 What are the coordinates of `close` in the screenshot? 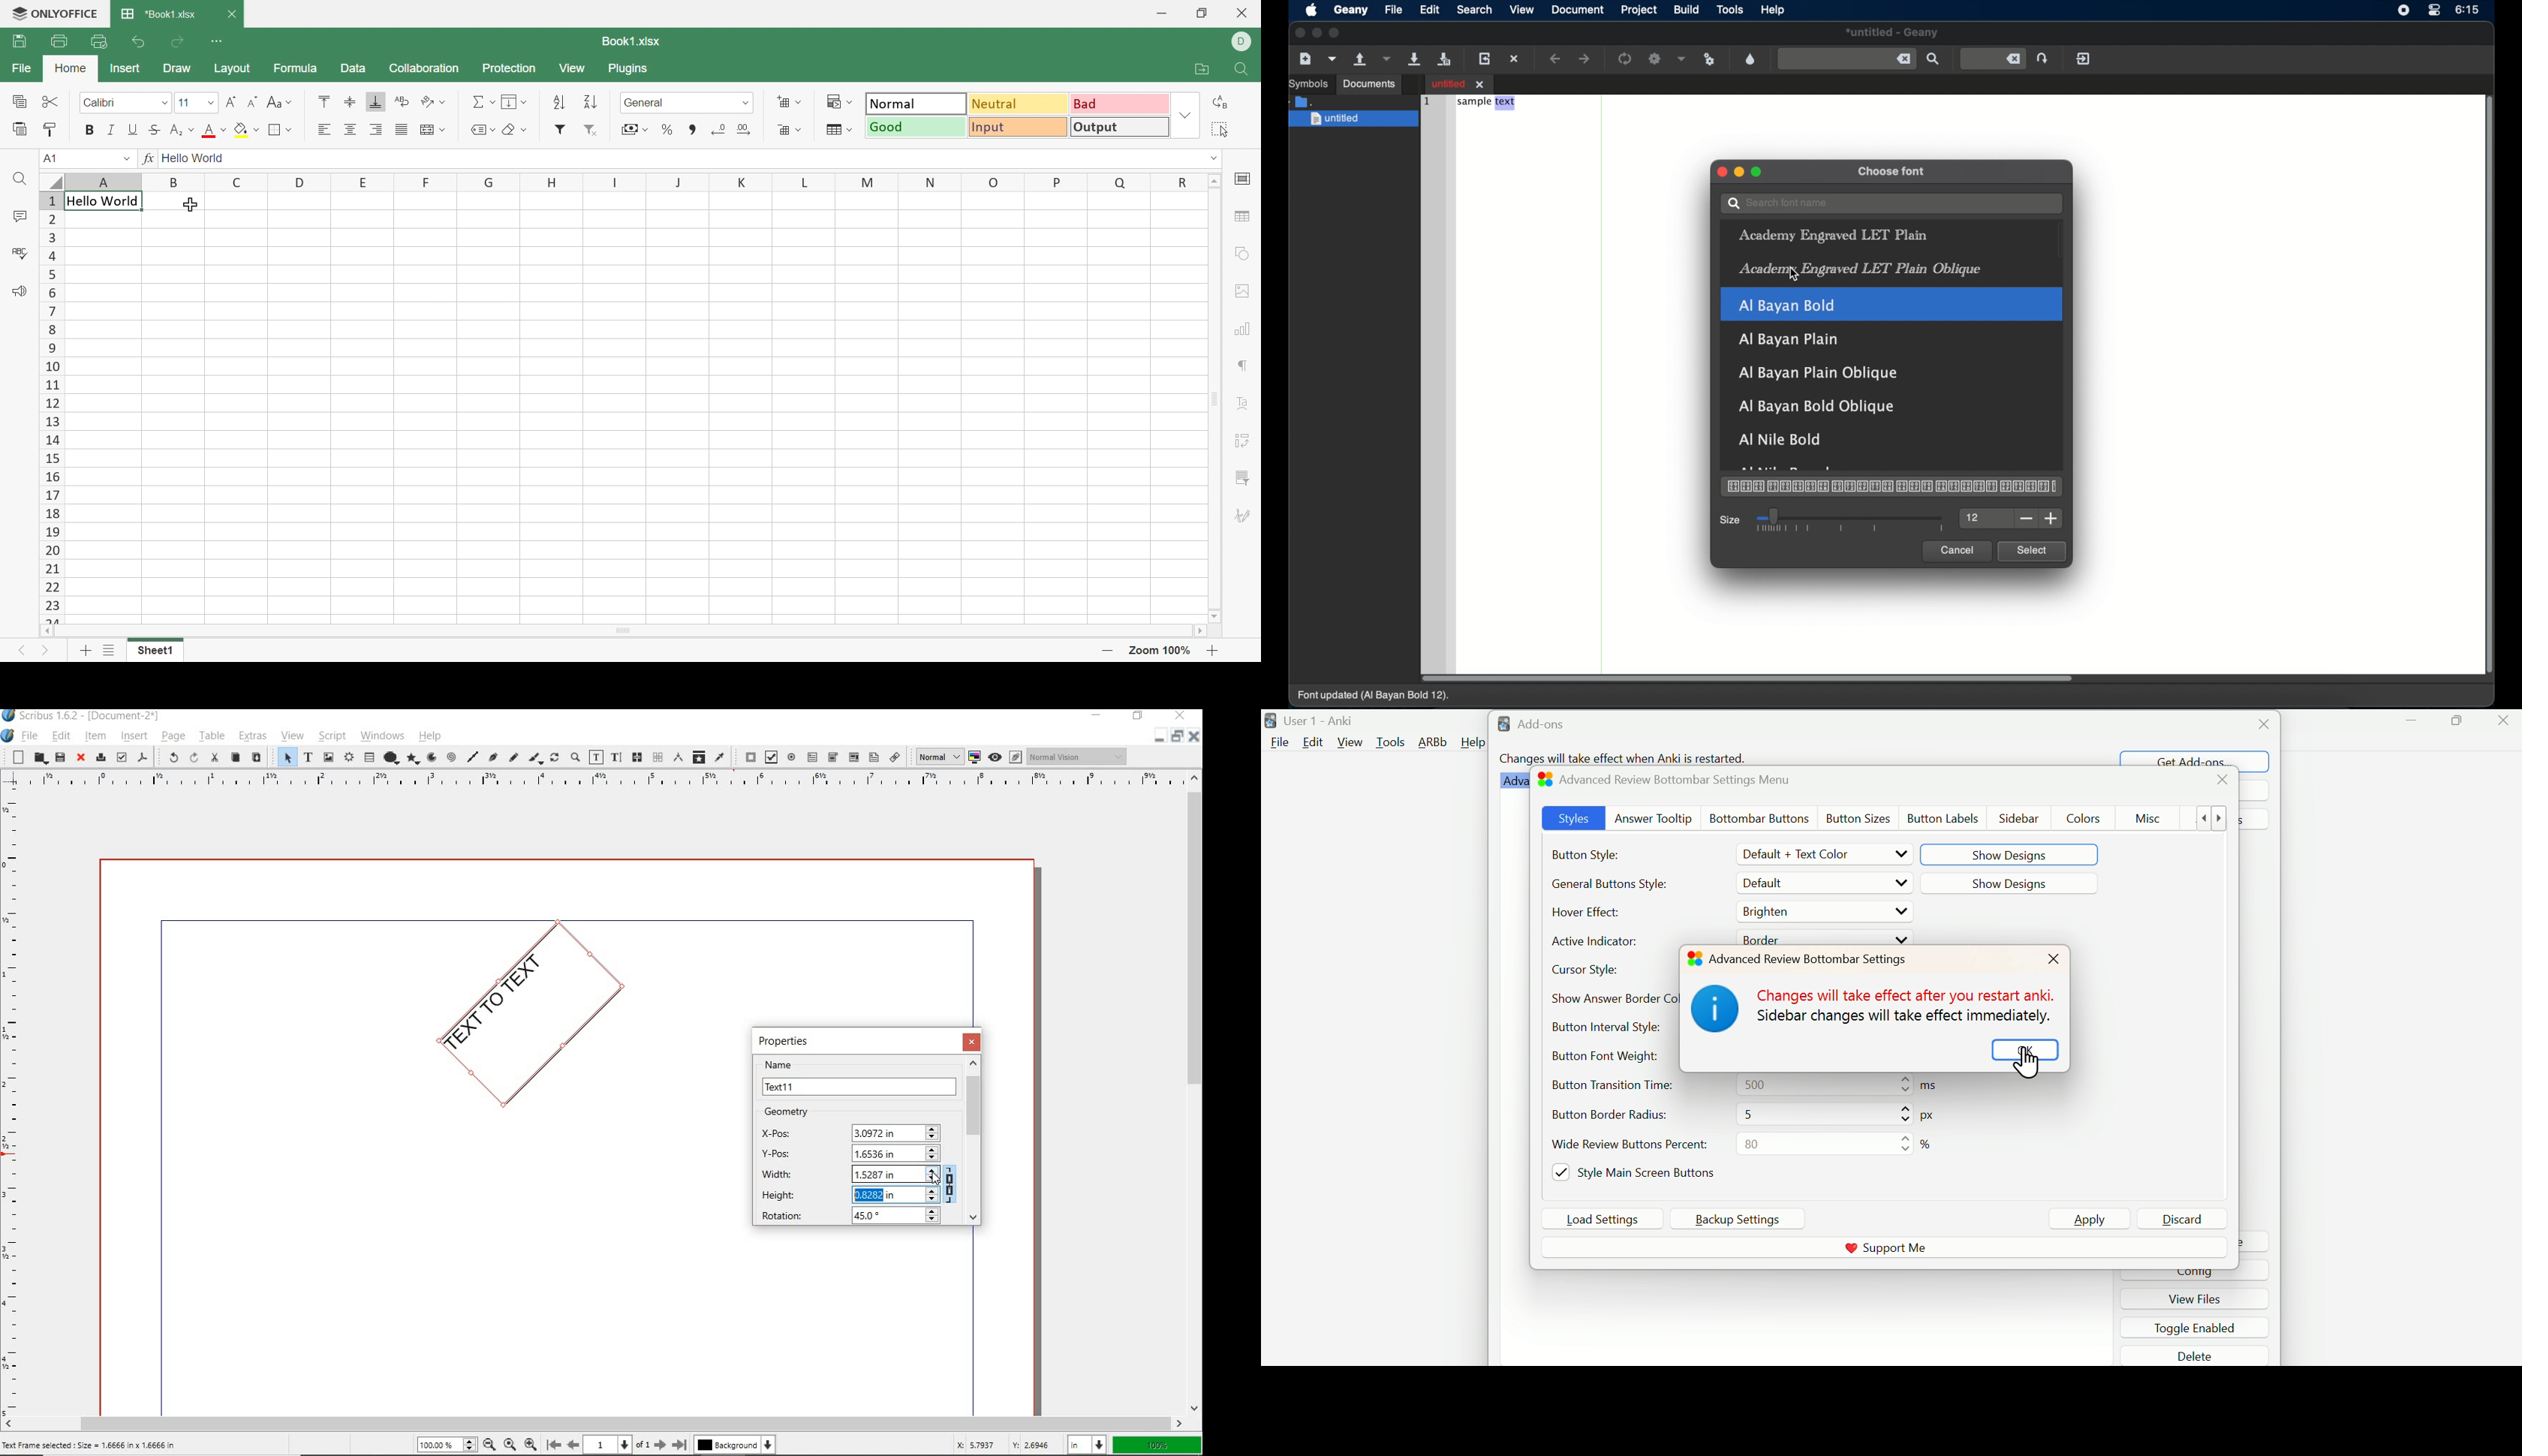 It's located at (1298, 33).